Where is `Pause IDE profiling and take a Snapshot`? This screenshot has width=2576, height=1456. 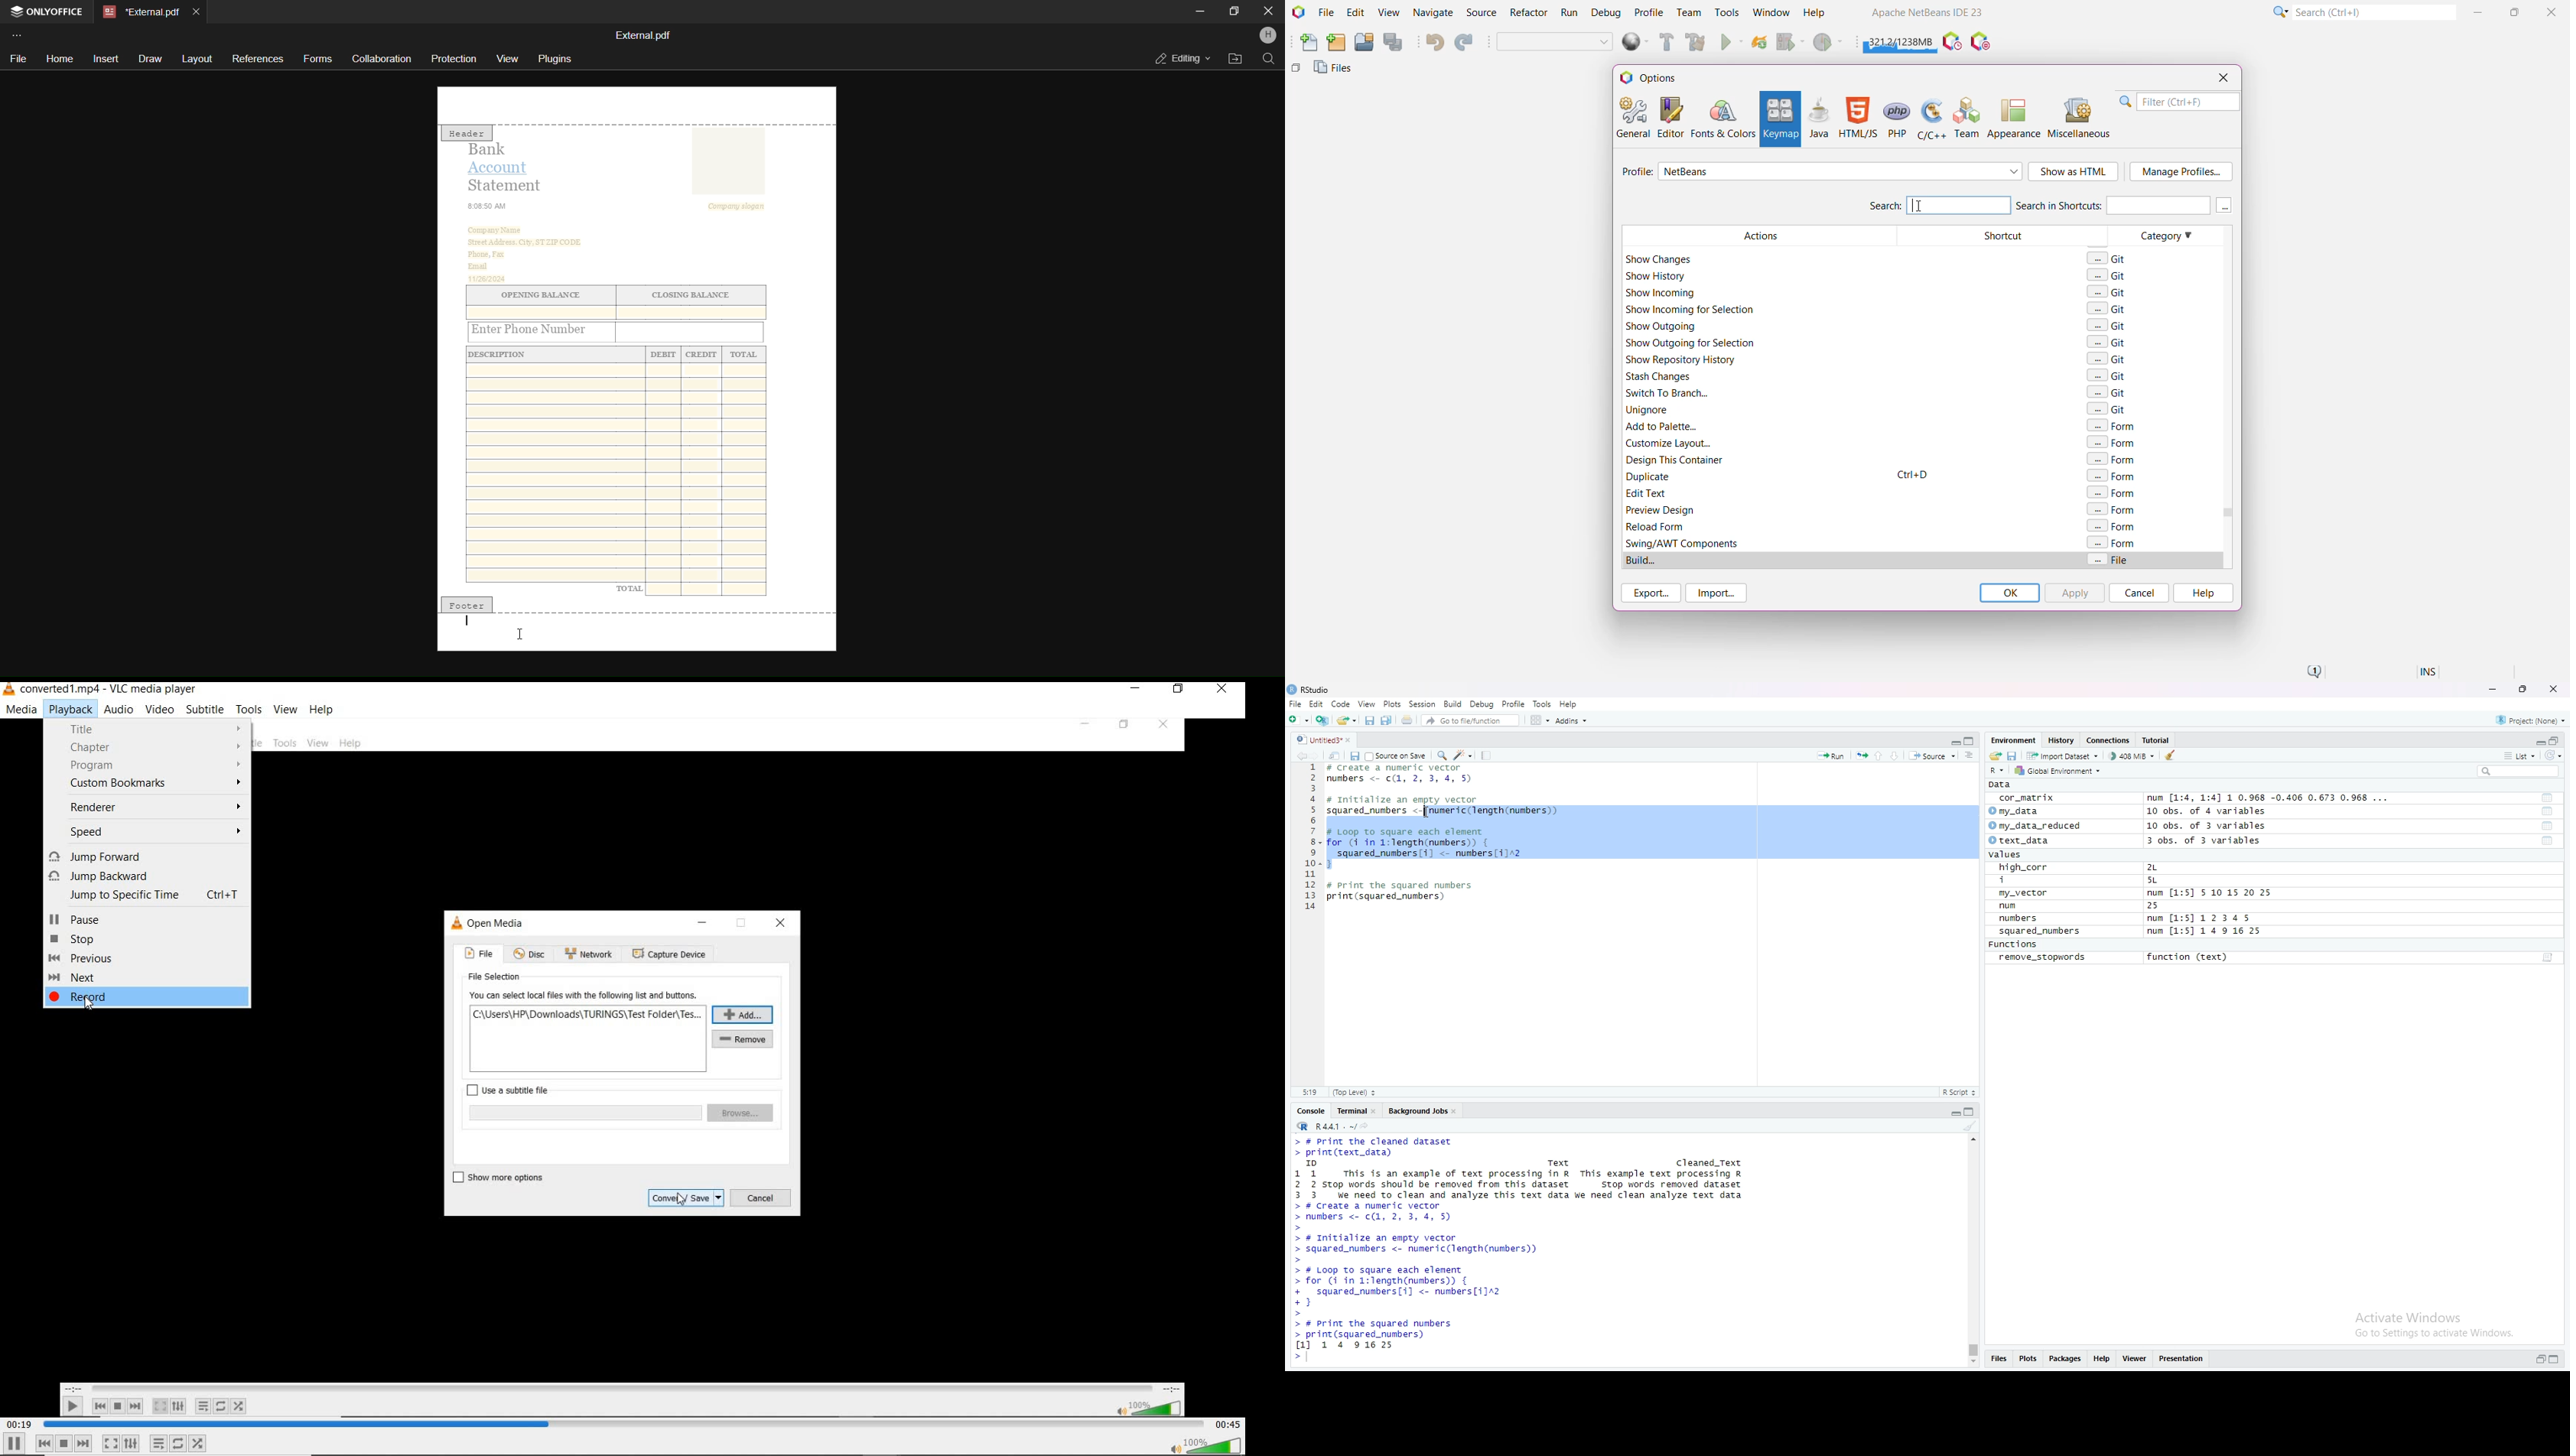 Pause IDE profiling and take a Snapshot is located at coordinates (1952, 42).